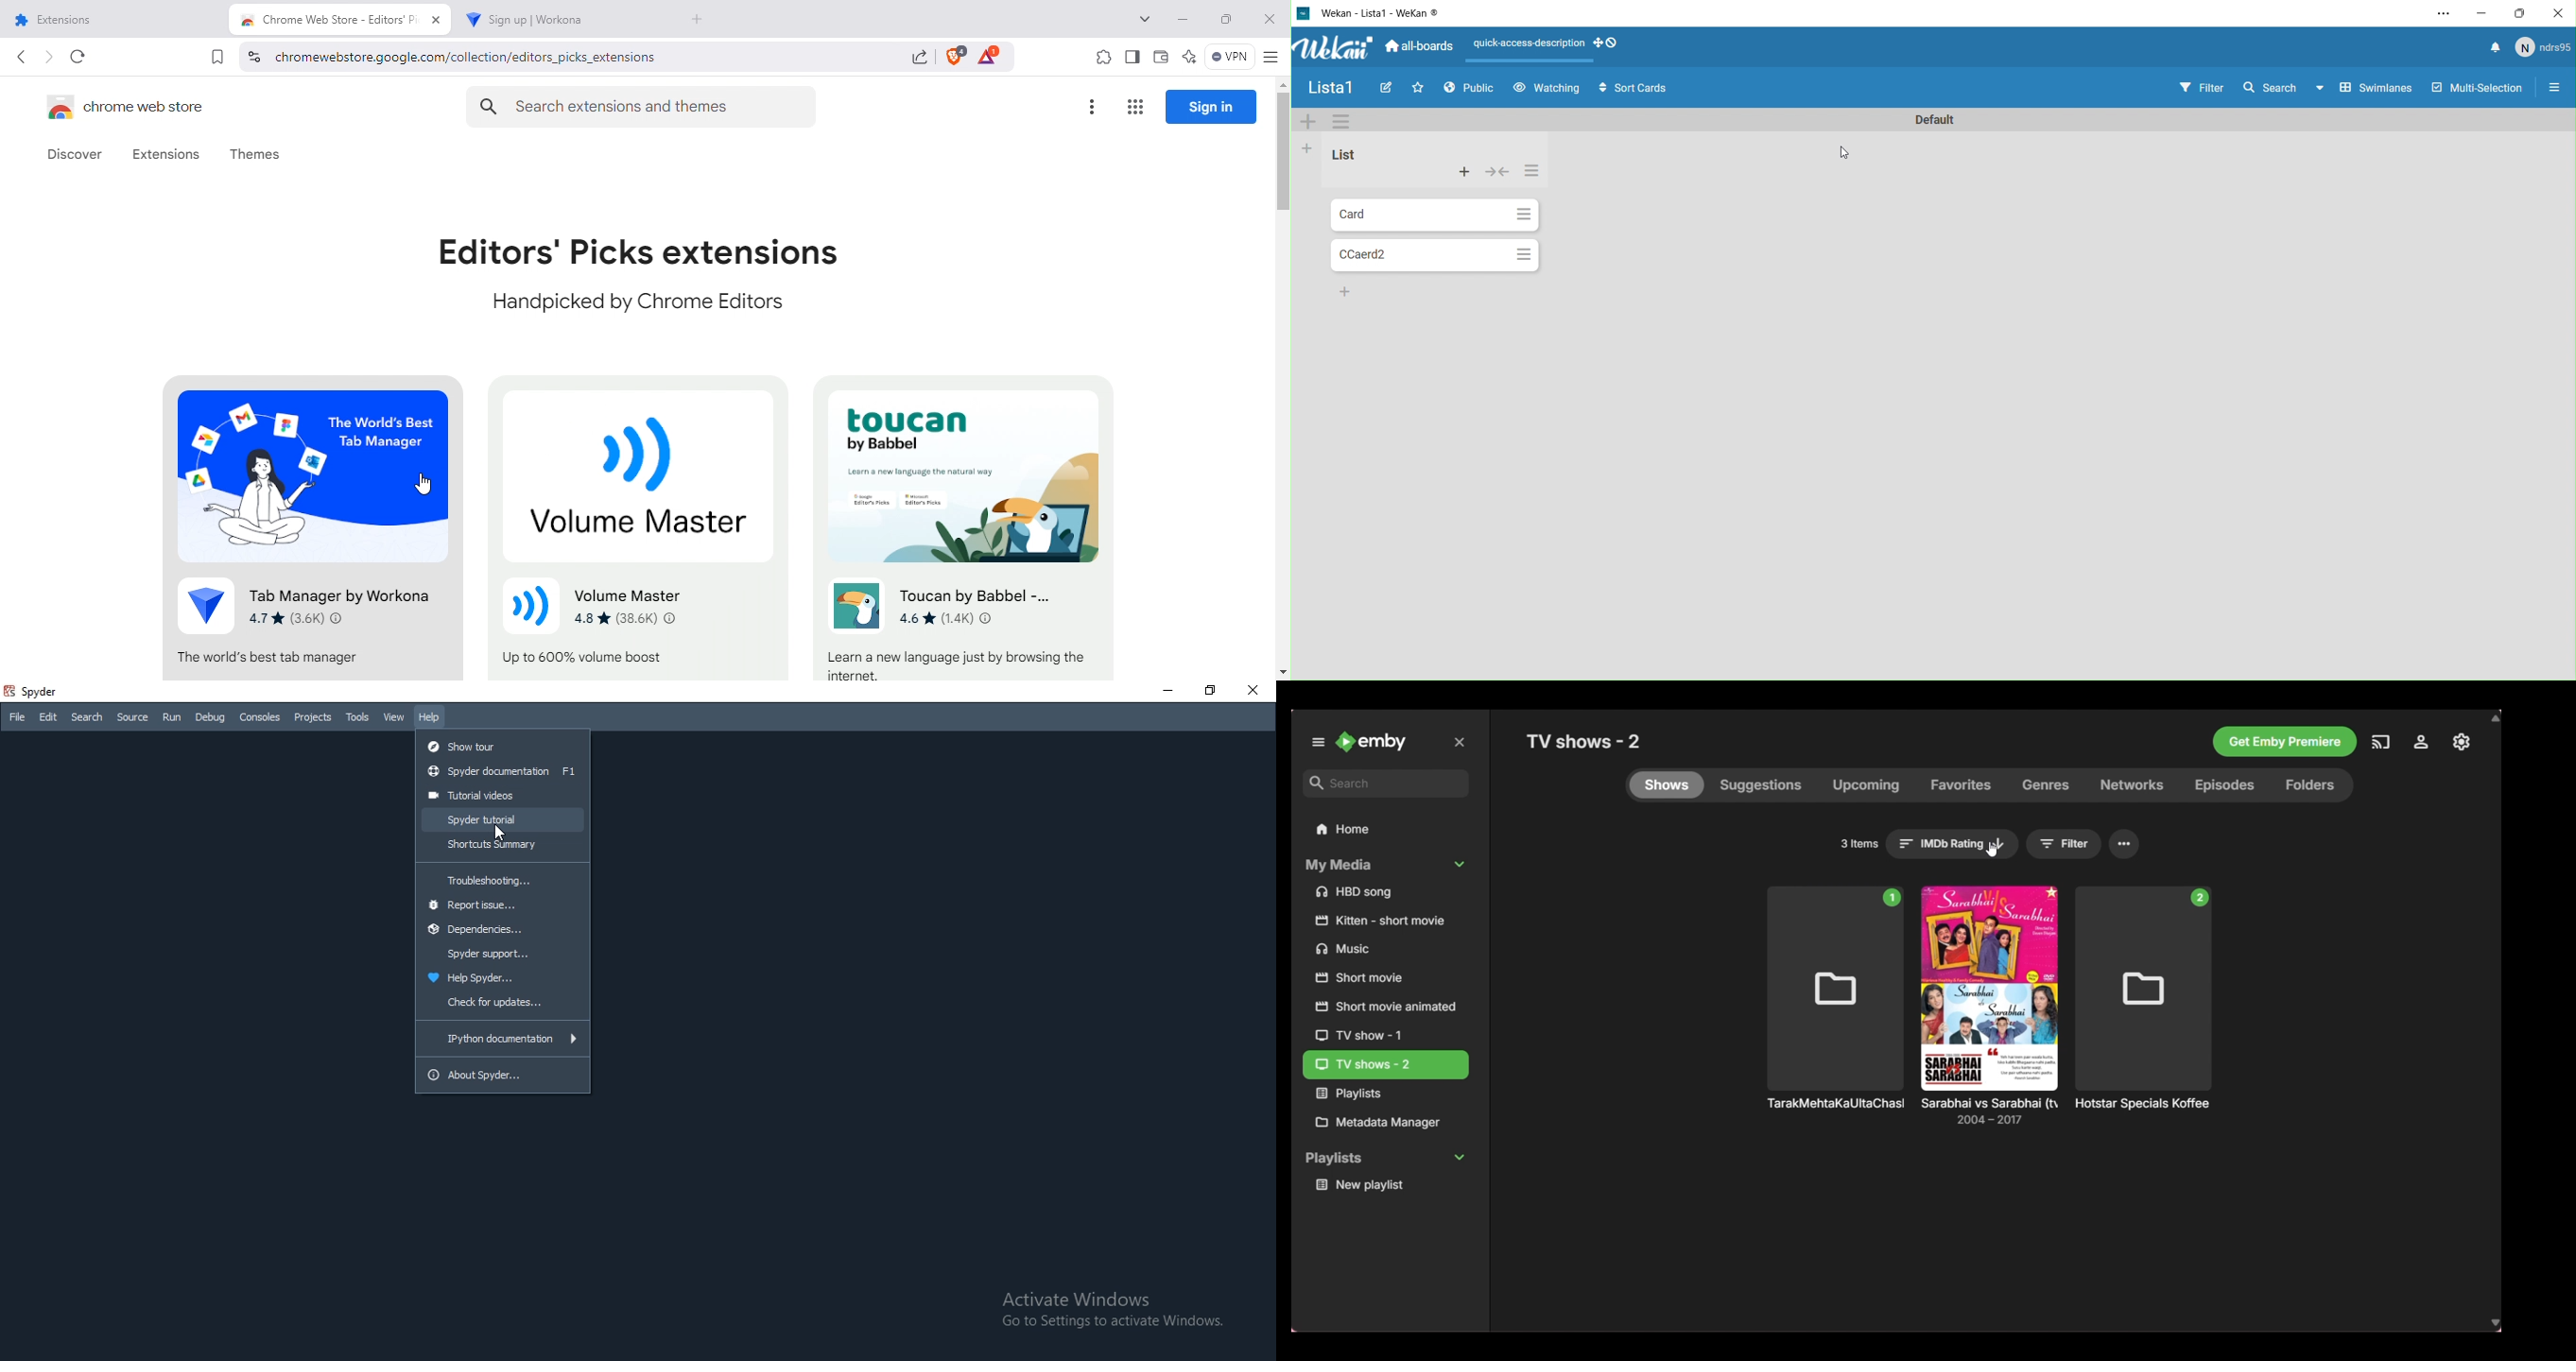  What do you see at coordinates (1859, 844) in the screenshot?
I see `Total number of folders in Shows` at bounding box center [1859, 844].